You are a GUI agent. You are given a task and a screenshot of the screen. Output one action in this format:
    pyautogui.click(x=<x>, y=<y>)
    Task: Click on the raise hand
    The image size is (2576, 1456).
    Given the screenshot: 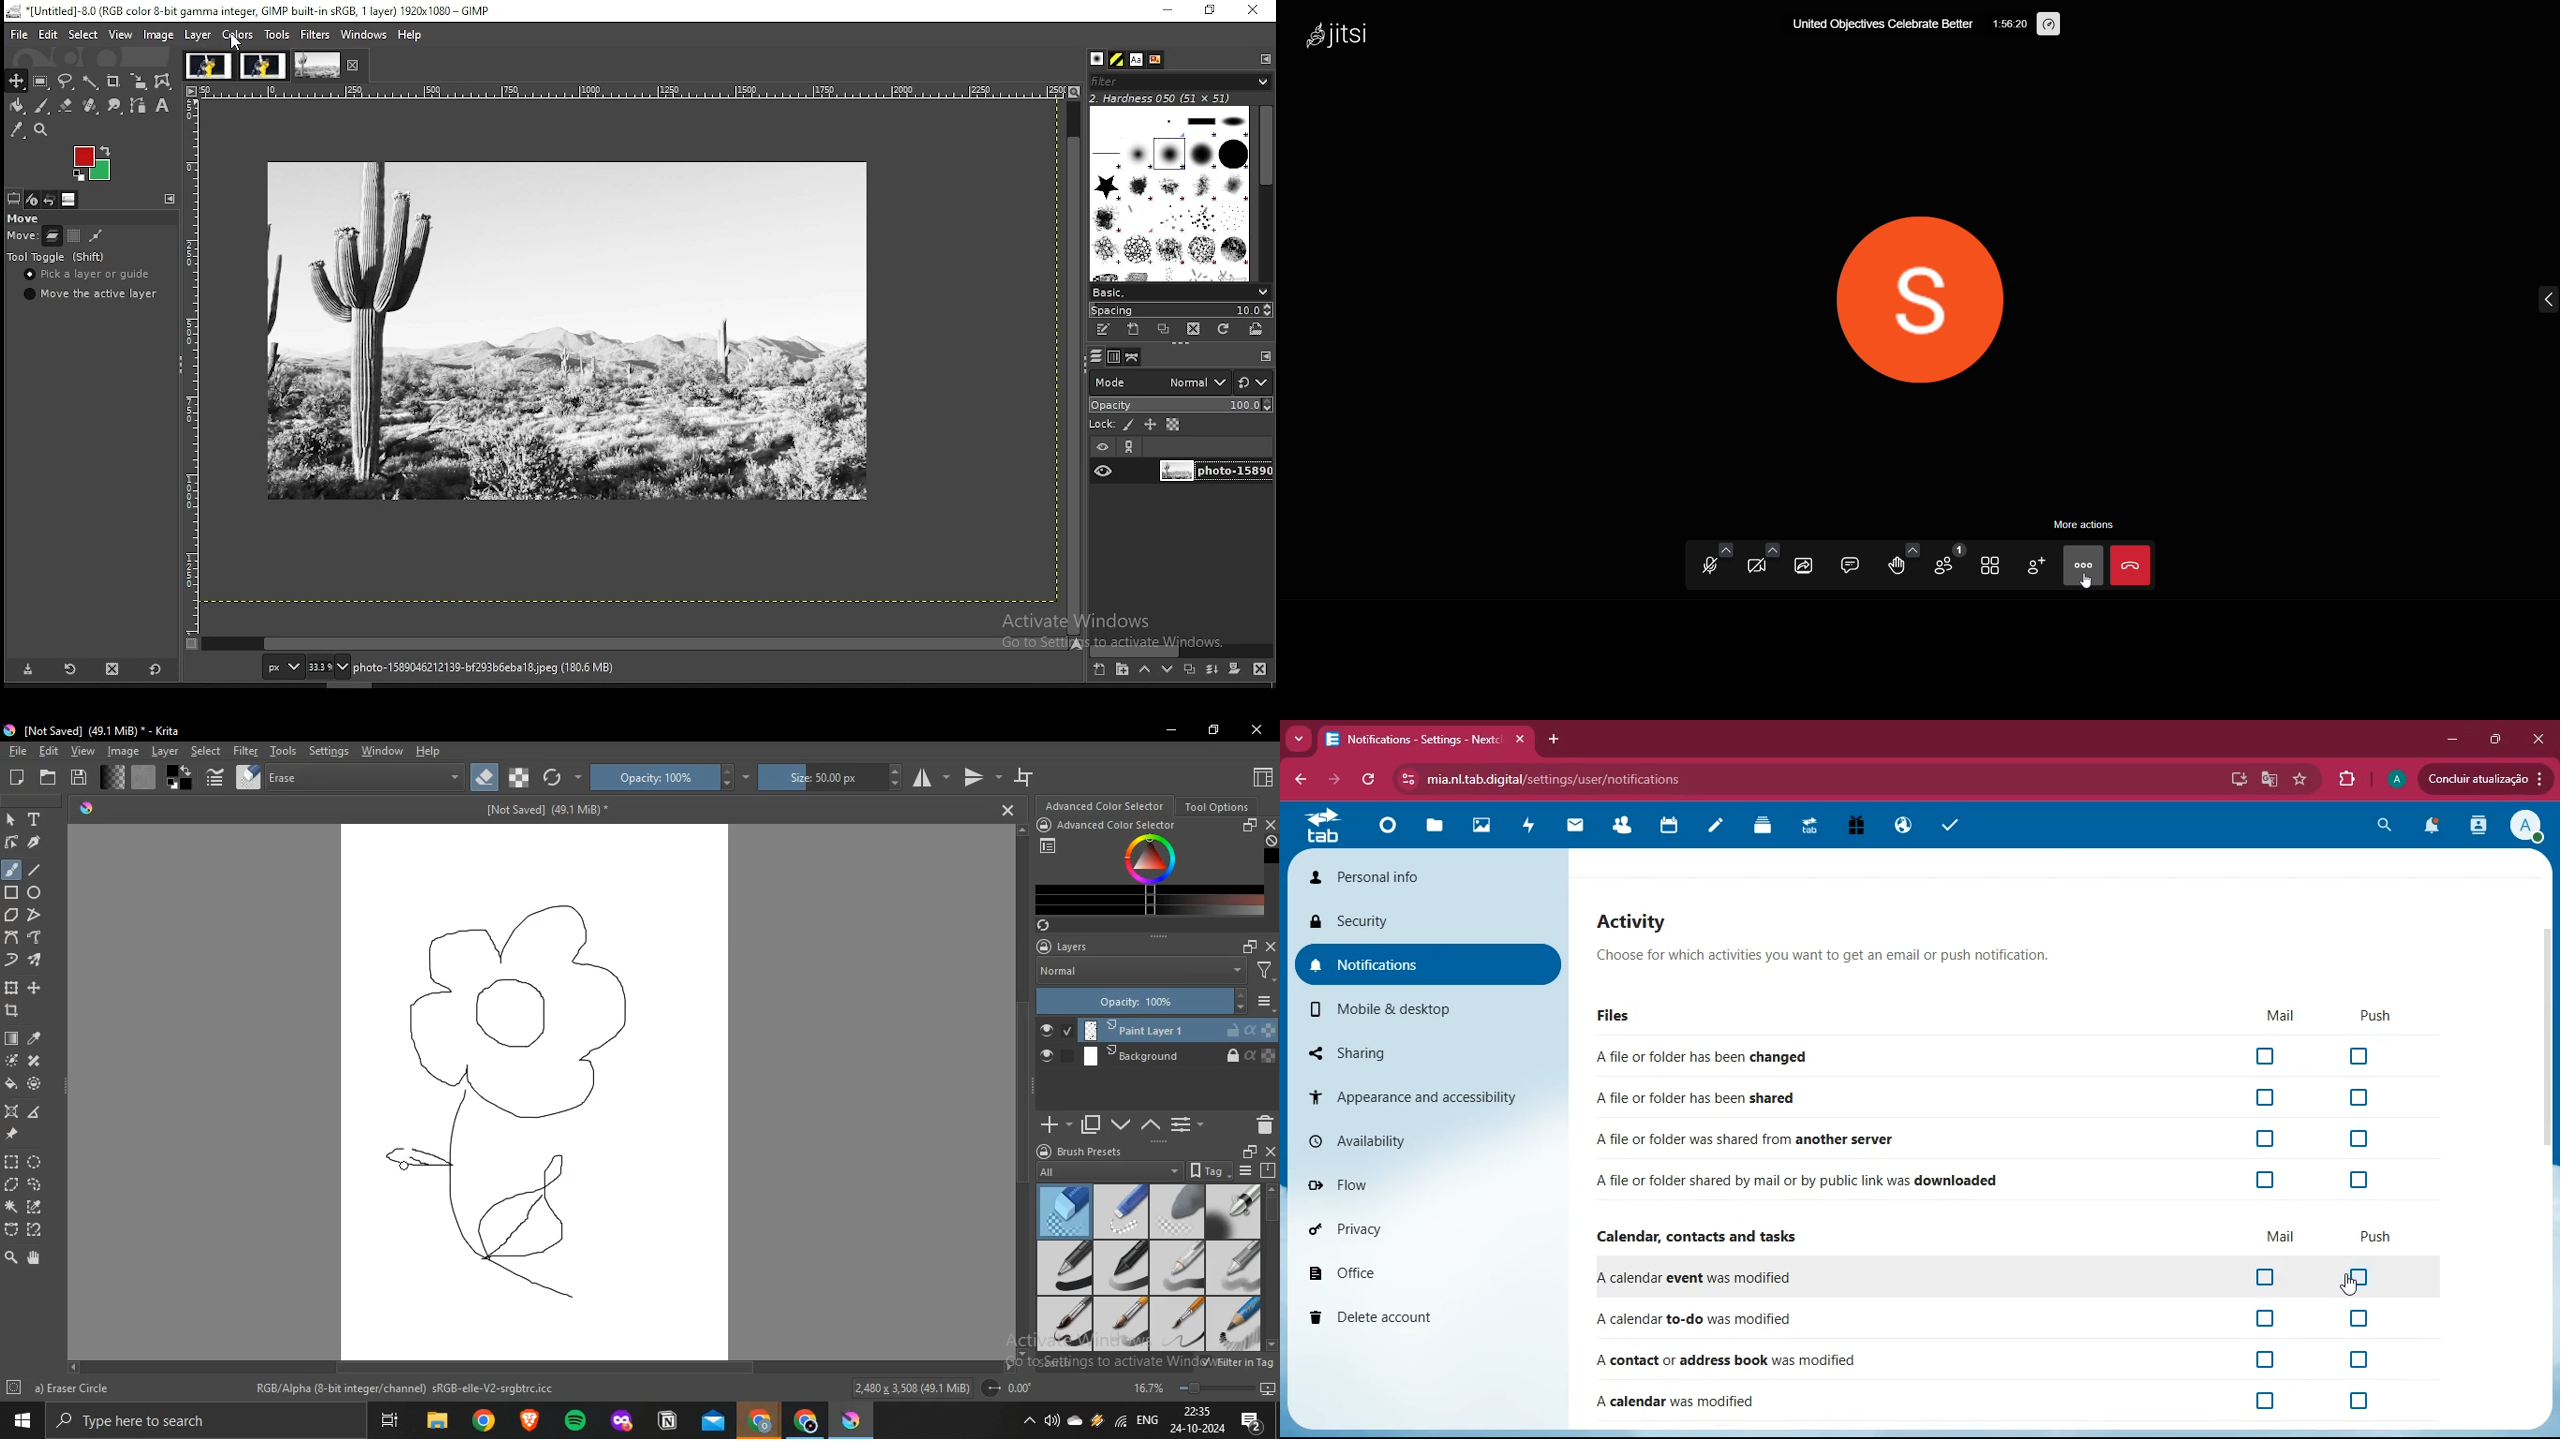 What is the action you would take?
    pyautogui.click(x=1899, y=568)
    